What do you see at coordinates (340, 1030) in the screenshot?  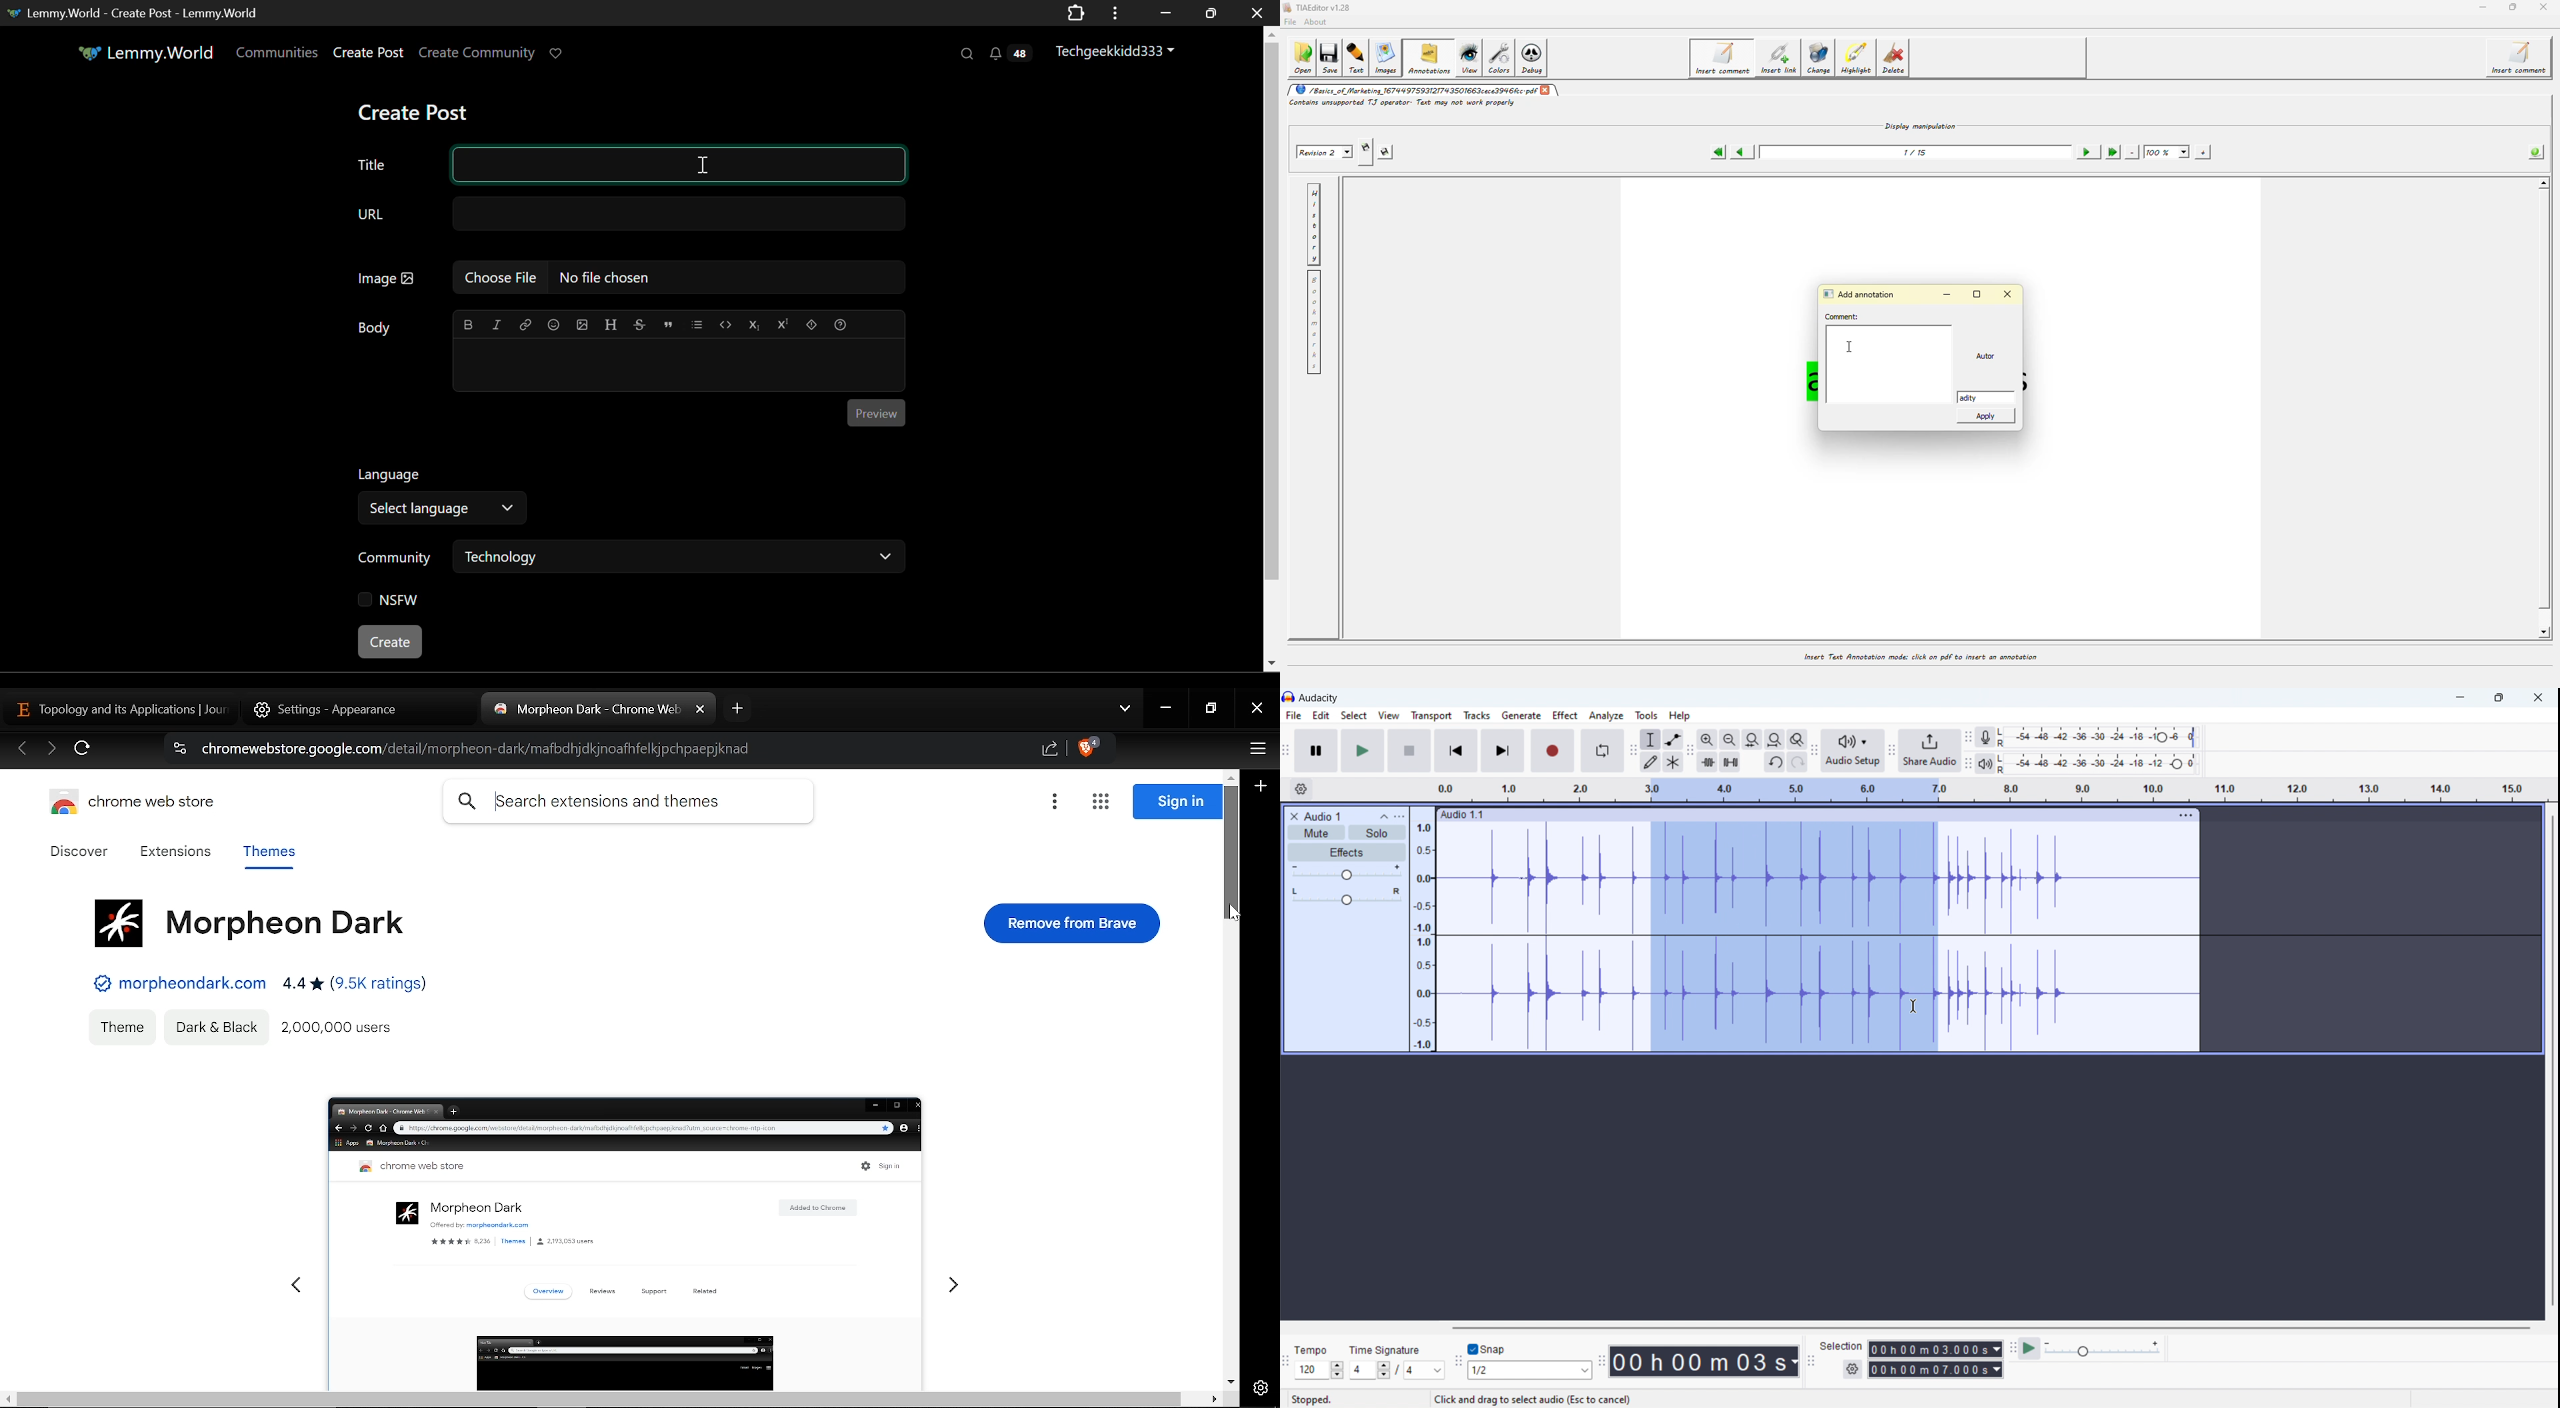 I see `Users` at bounding box center [340, 1030].